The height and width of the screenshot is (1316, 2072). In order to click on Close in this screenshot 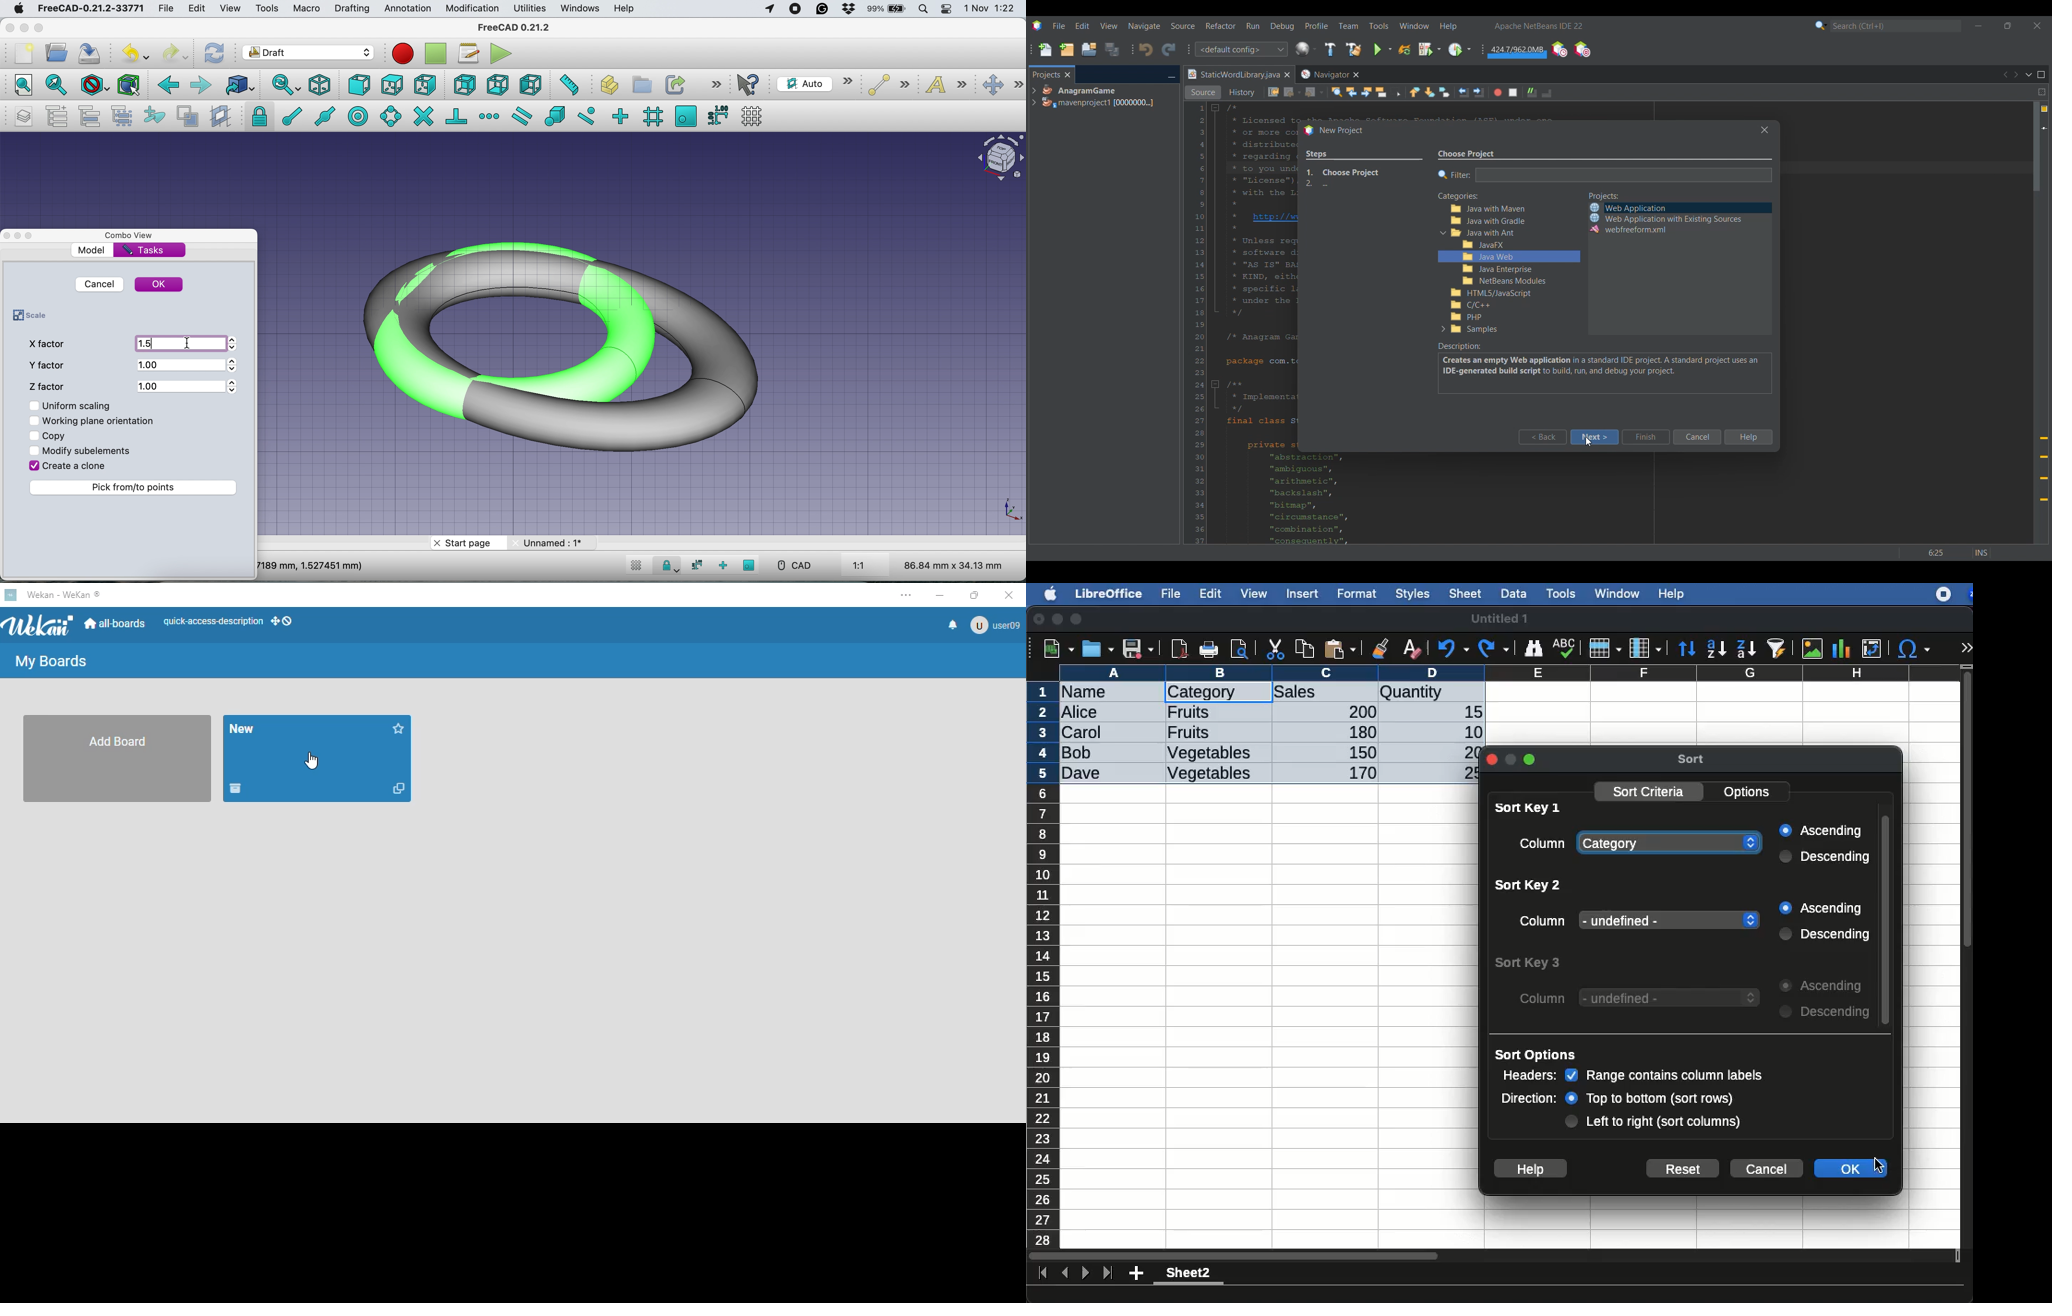, I will do `click(1490, 758)`.